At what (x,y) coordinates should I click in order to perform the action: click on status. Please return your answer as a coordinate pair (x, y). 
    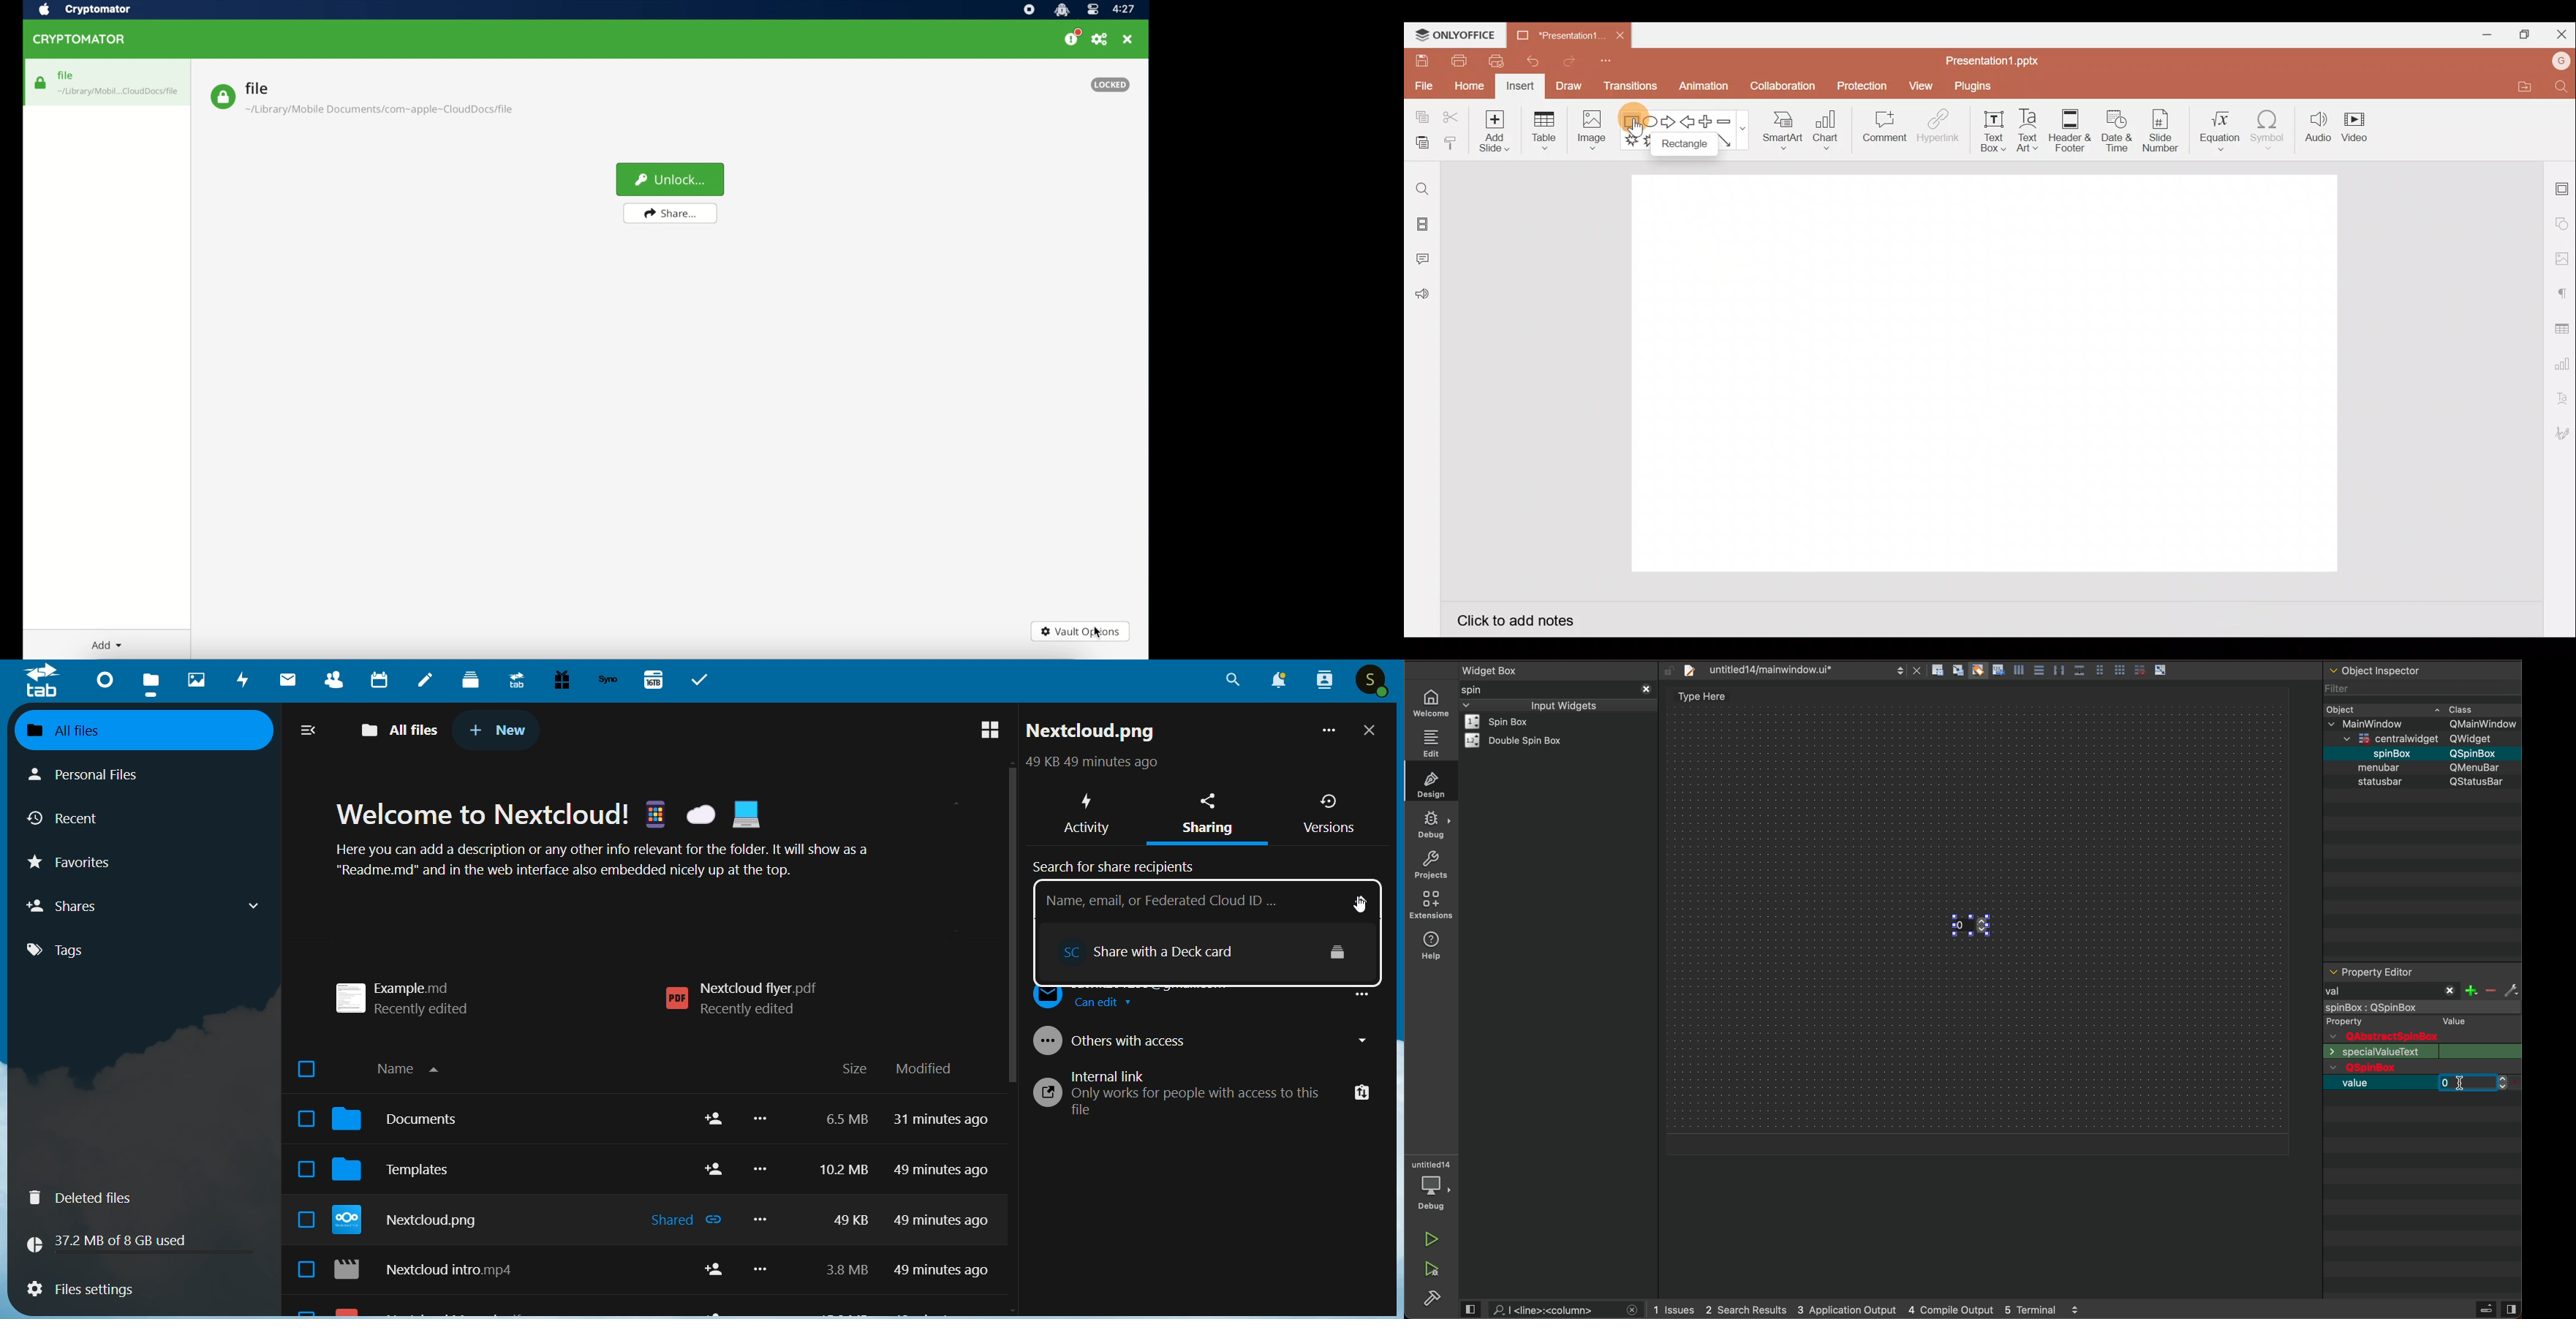
    Looking at the image, I should click on (1089, 764).